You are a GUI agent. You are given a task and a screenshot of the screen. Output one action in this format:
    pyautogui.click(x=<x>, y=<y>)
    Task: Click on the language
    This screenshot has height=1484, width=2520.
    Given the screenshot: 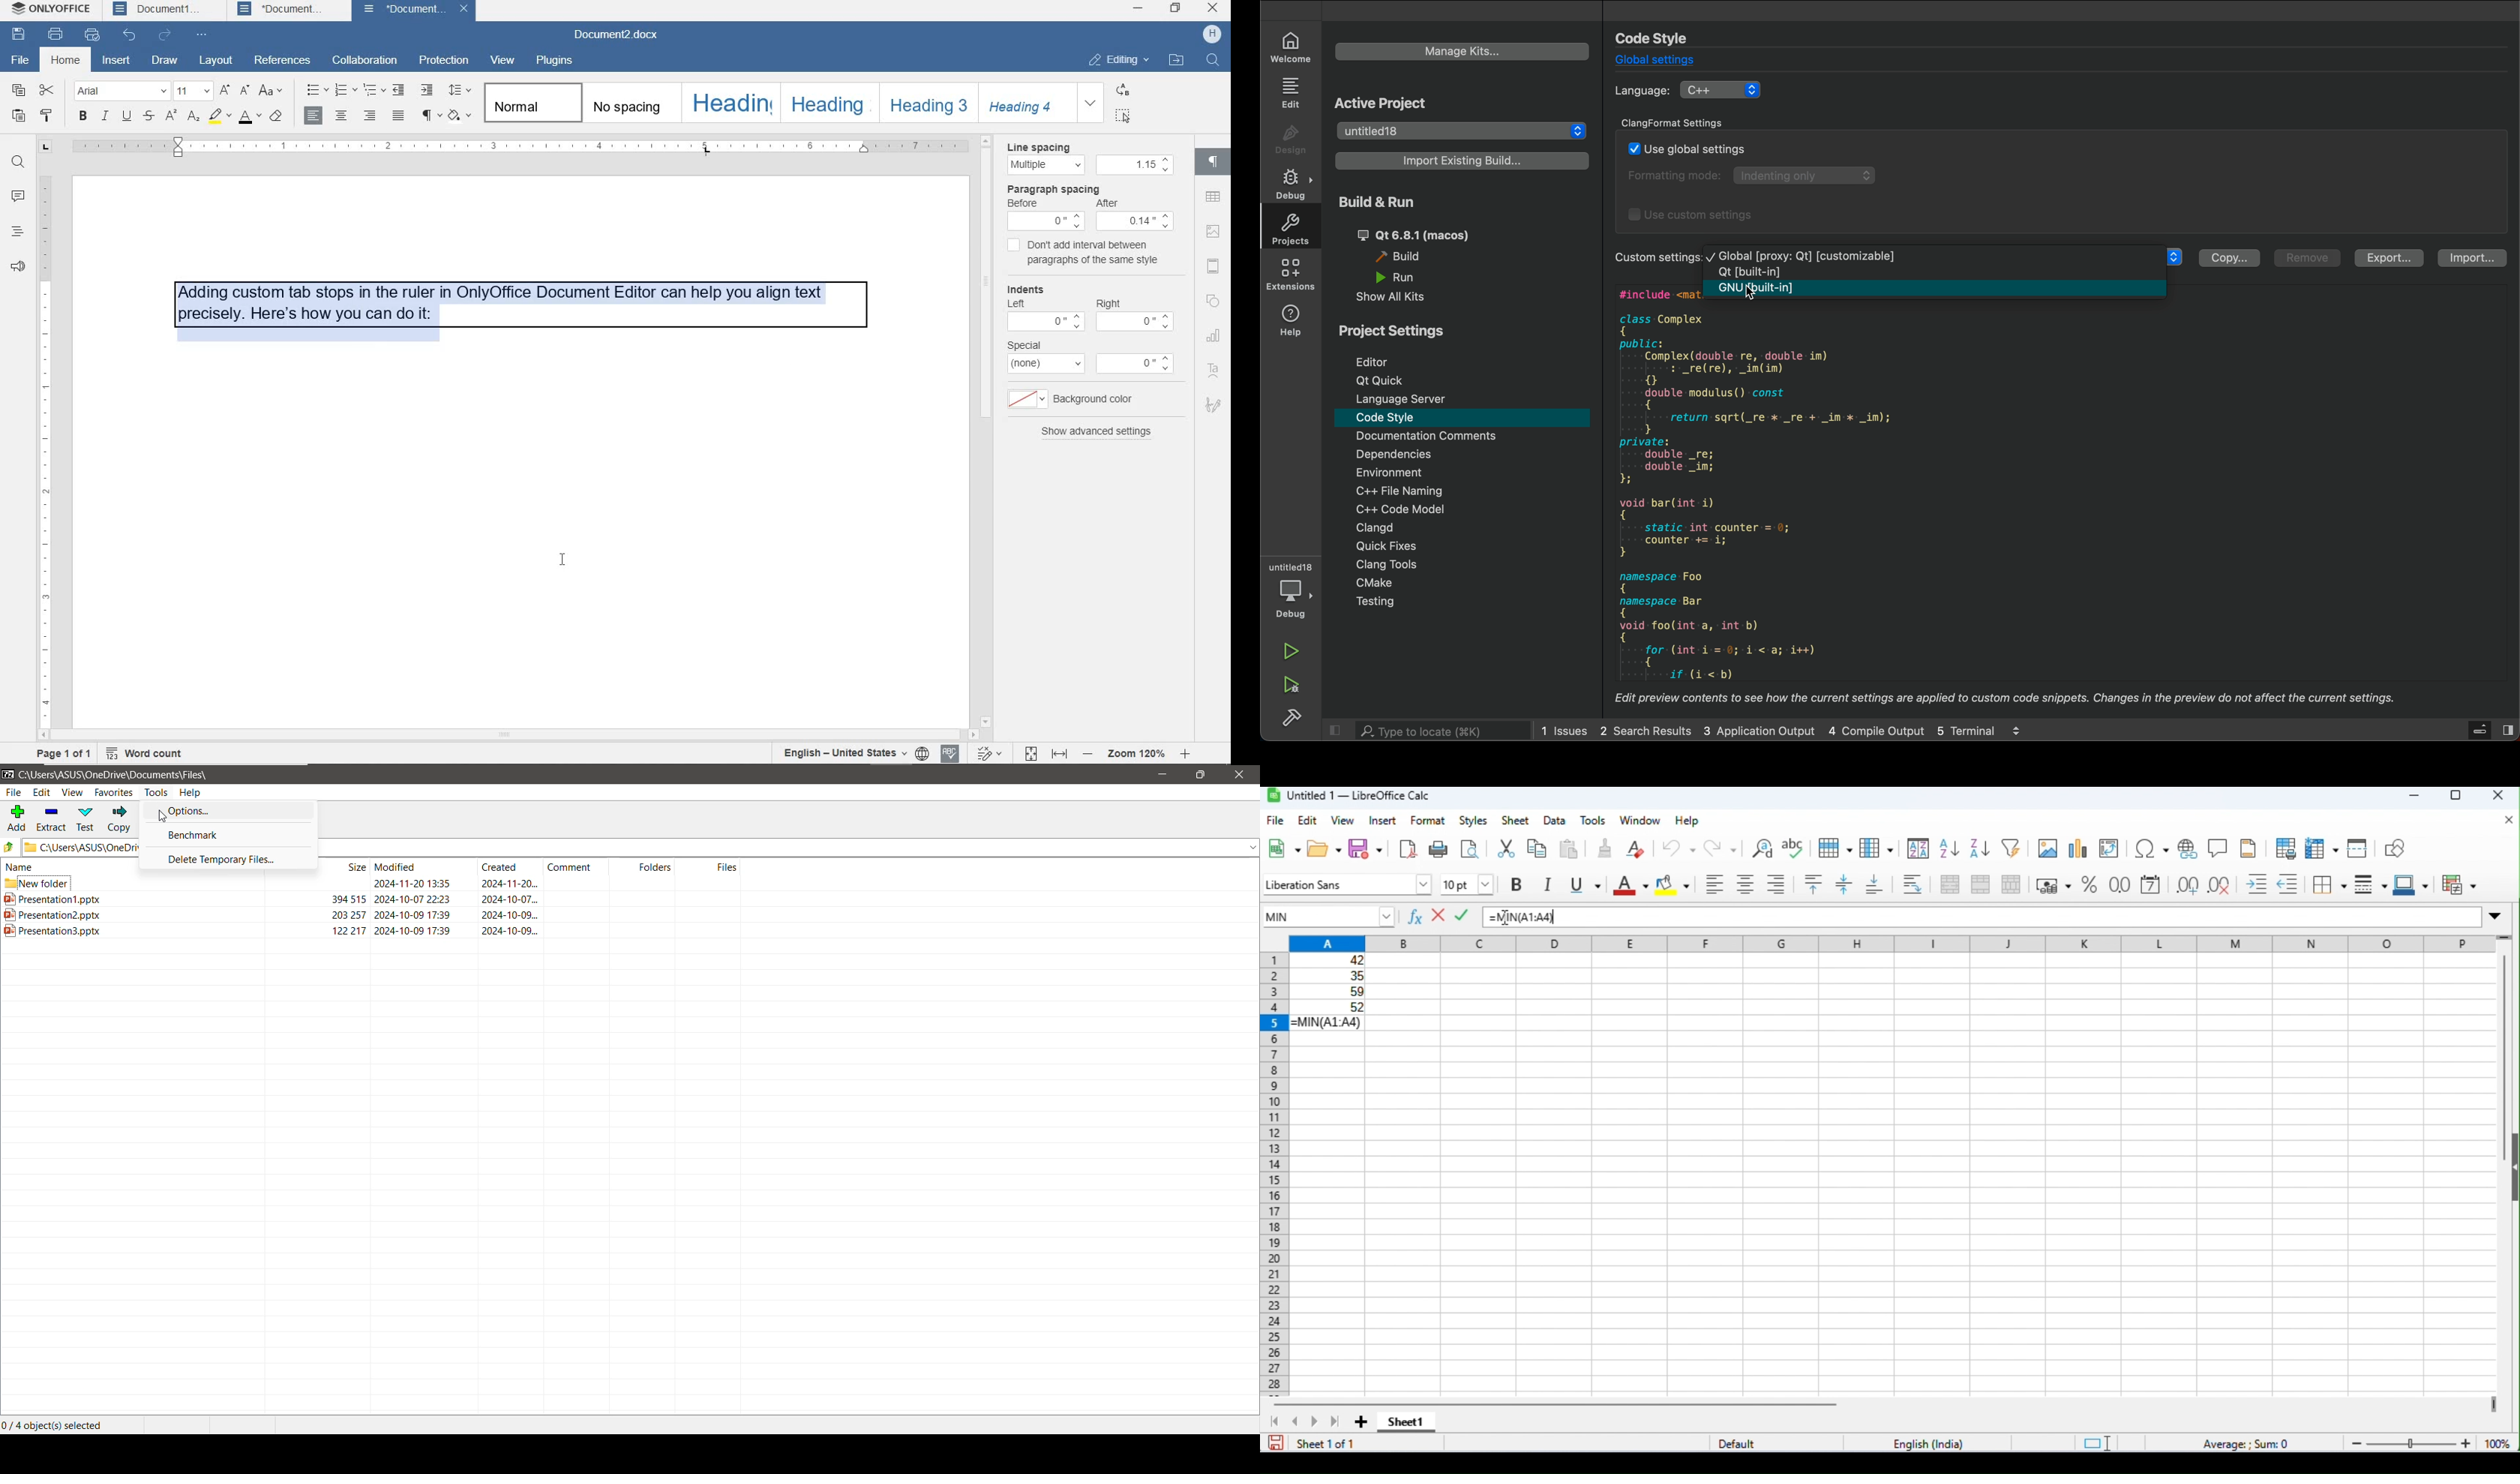 What is the action you would take?
    pyautogui.click(x=1642, y=91)
    